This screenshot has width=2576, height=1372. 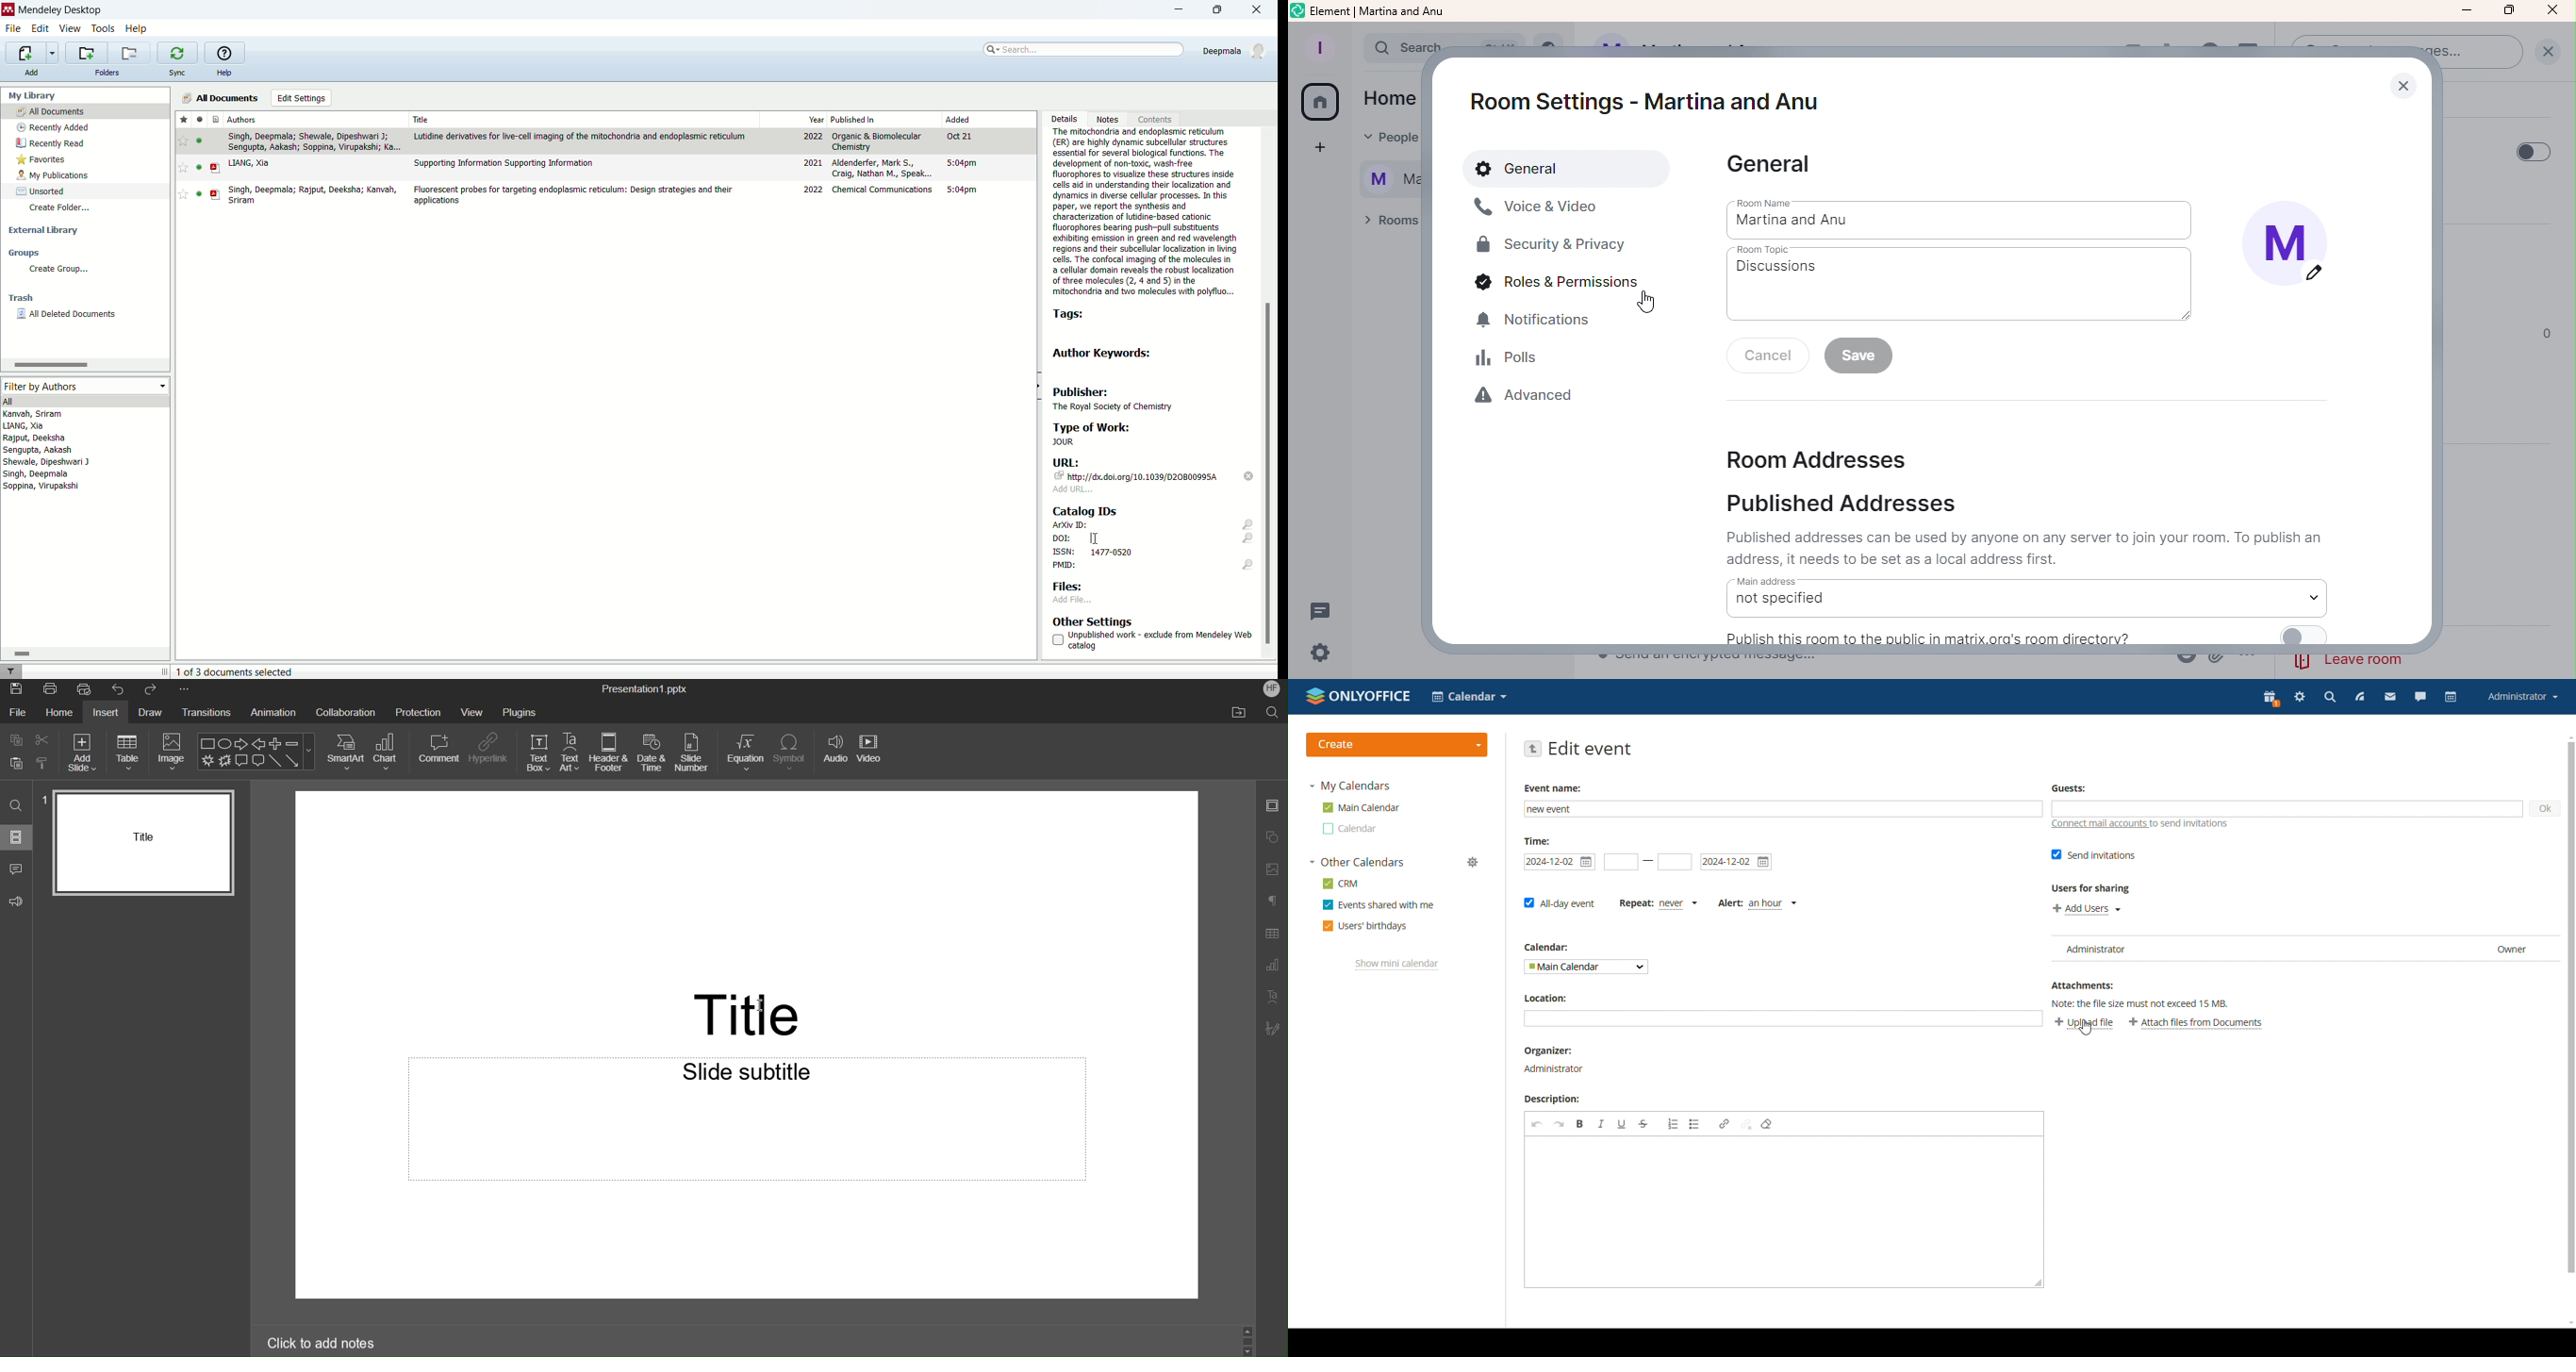 I want to click on Profile , so click(x=1319, y=44).